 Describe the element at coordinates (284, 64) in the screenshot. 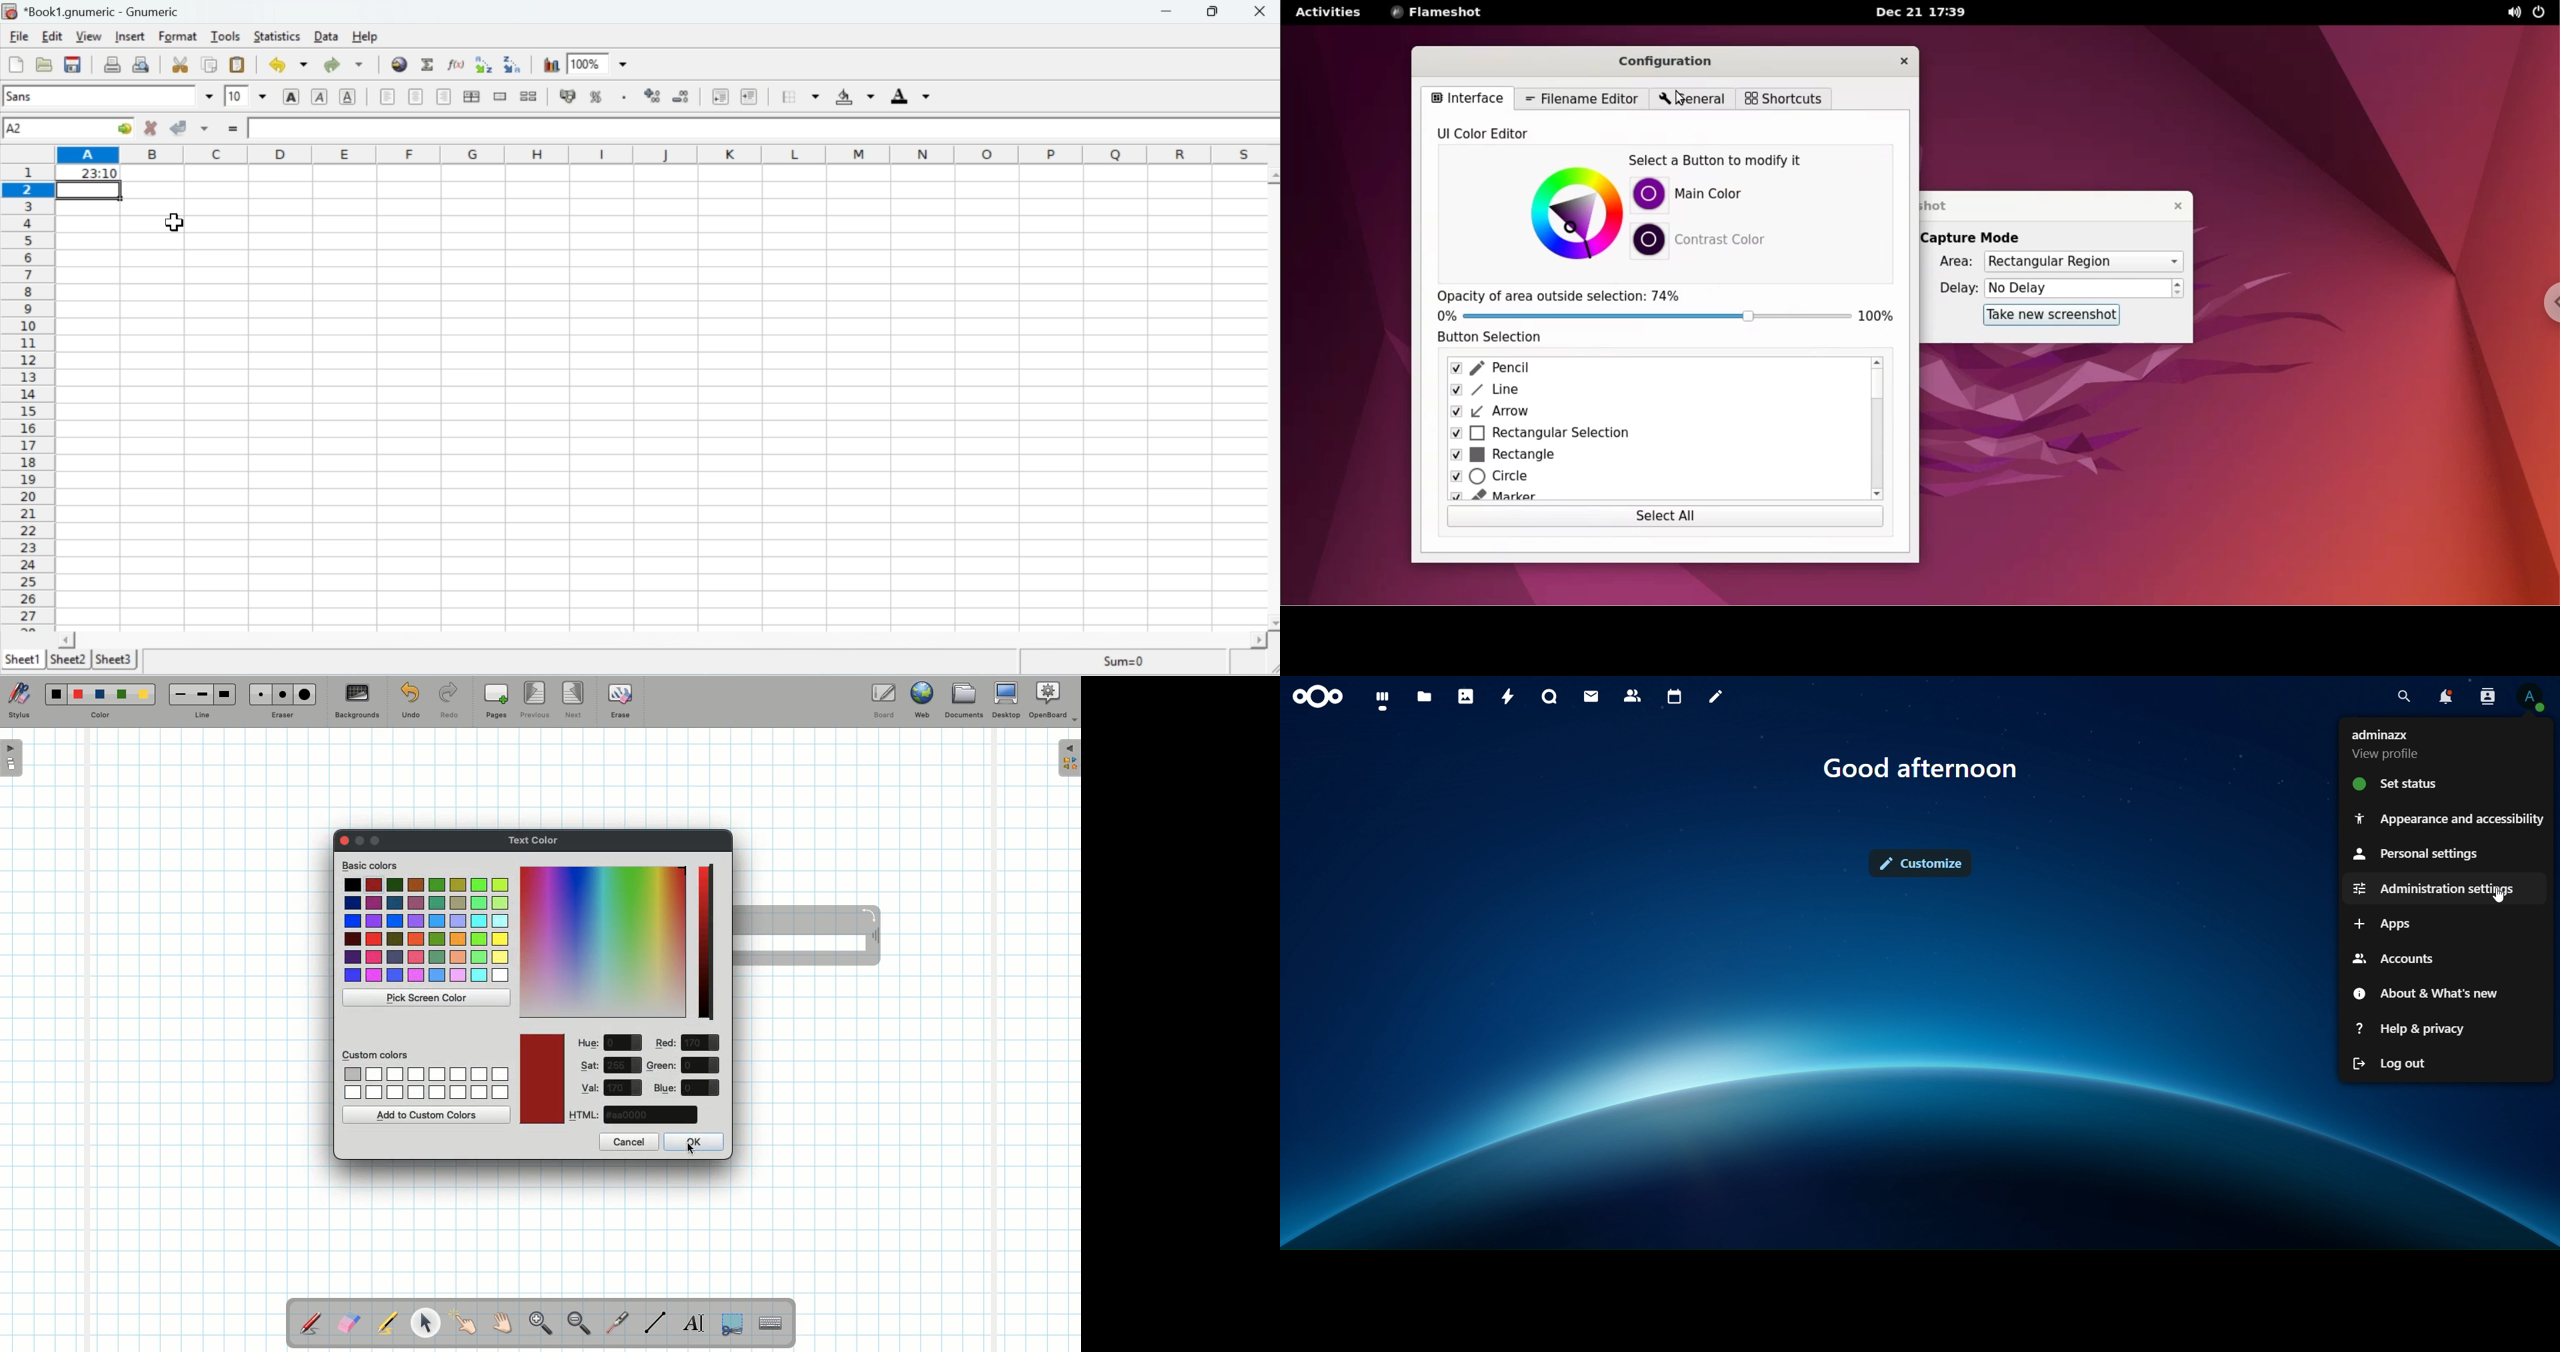

I see `Undo` at that location.